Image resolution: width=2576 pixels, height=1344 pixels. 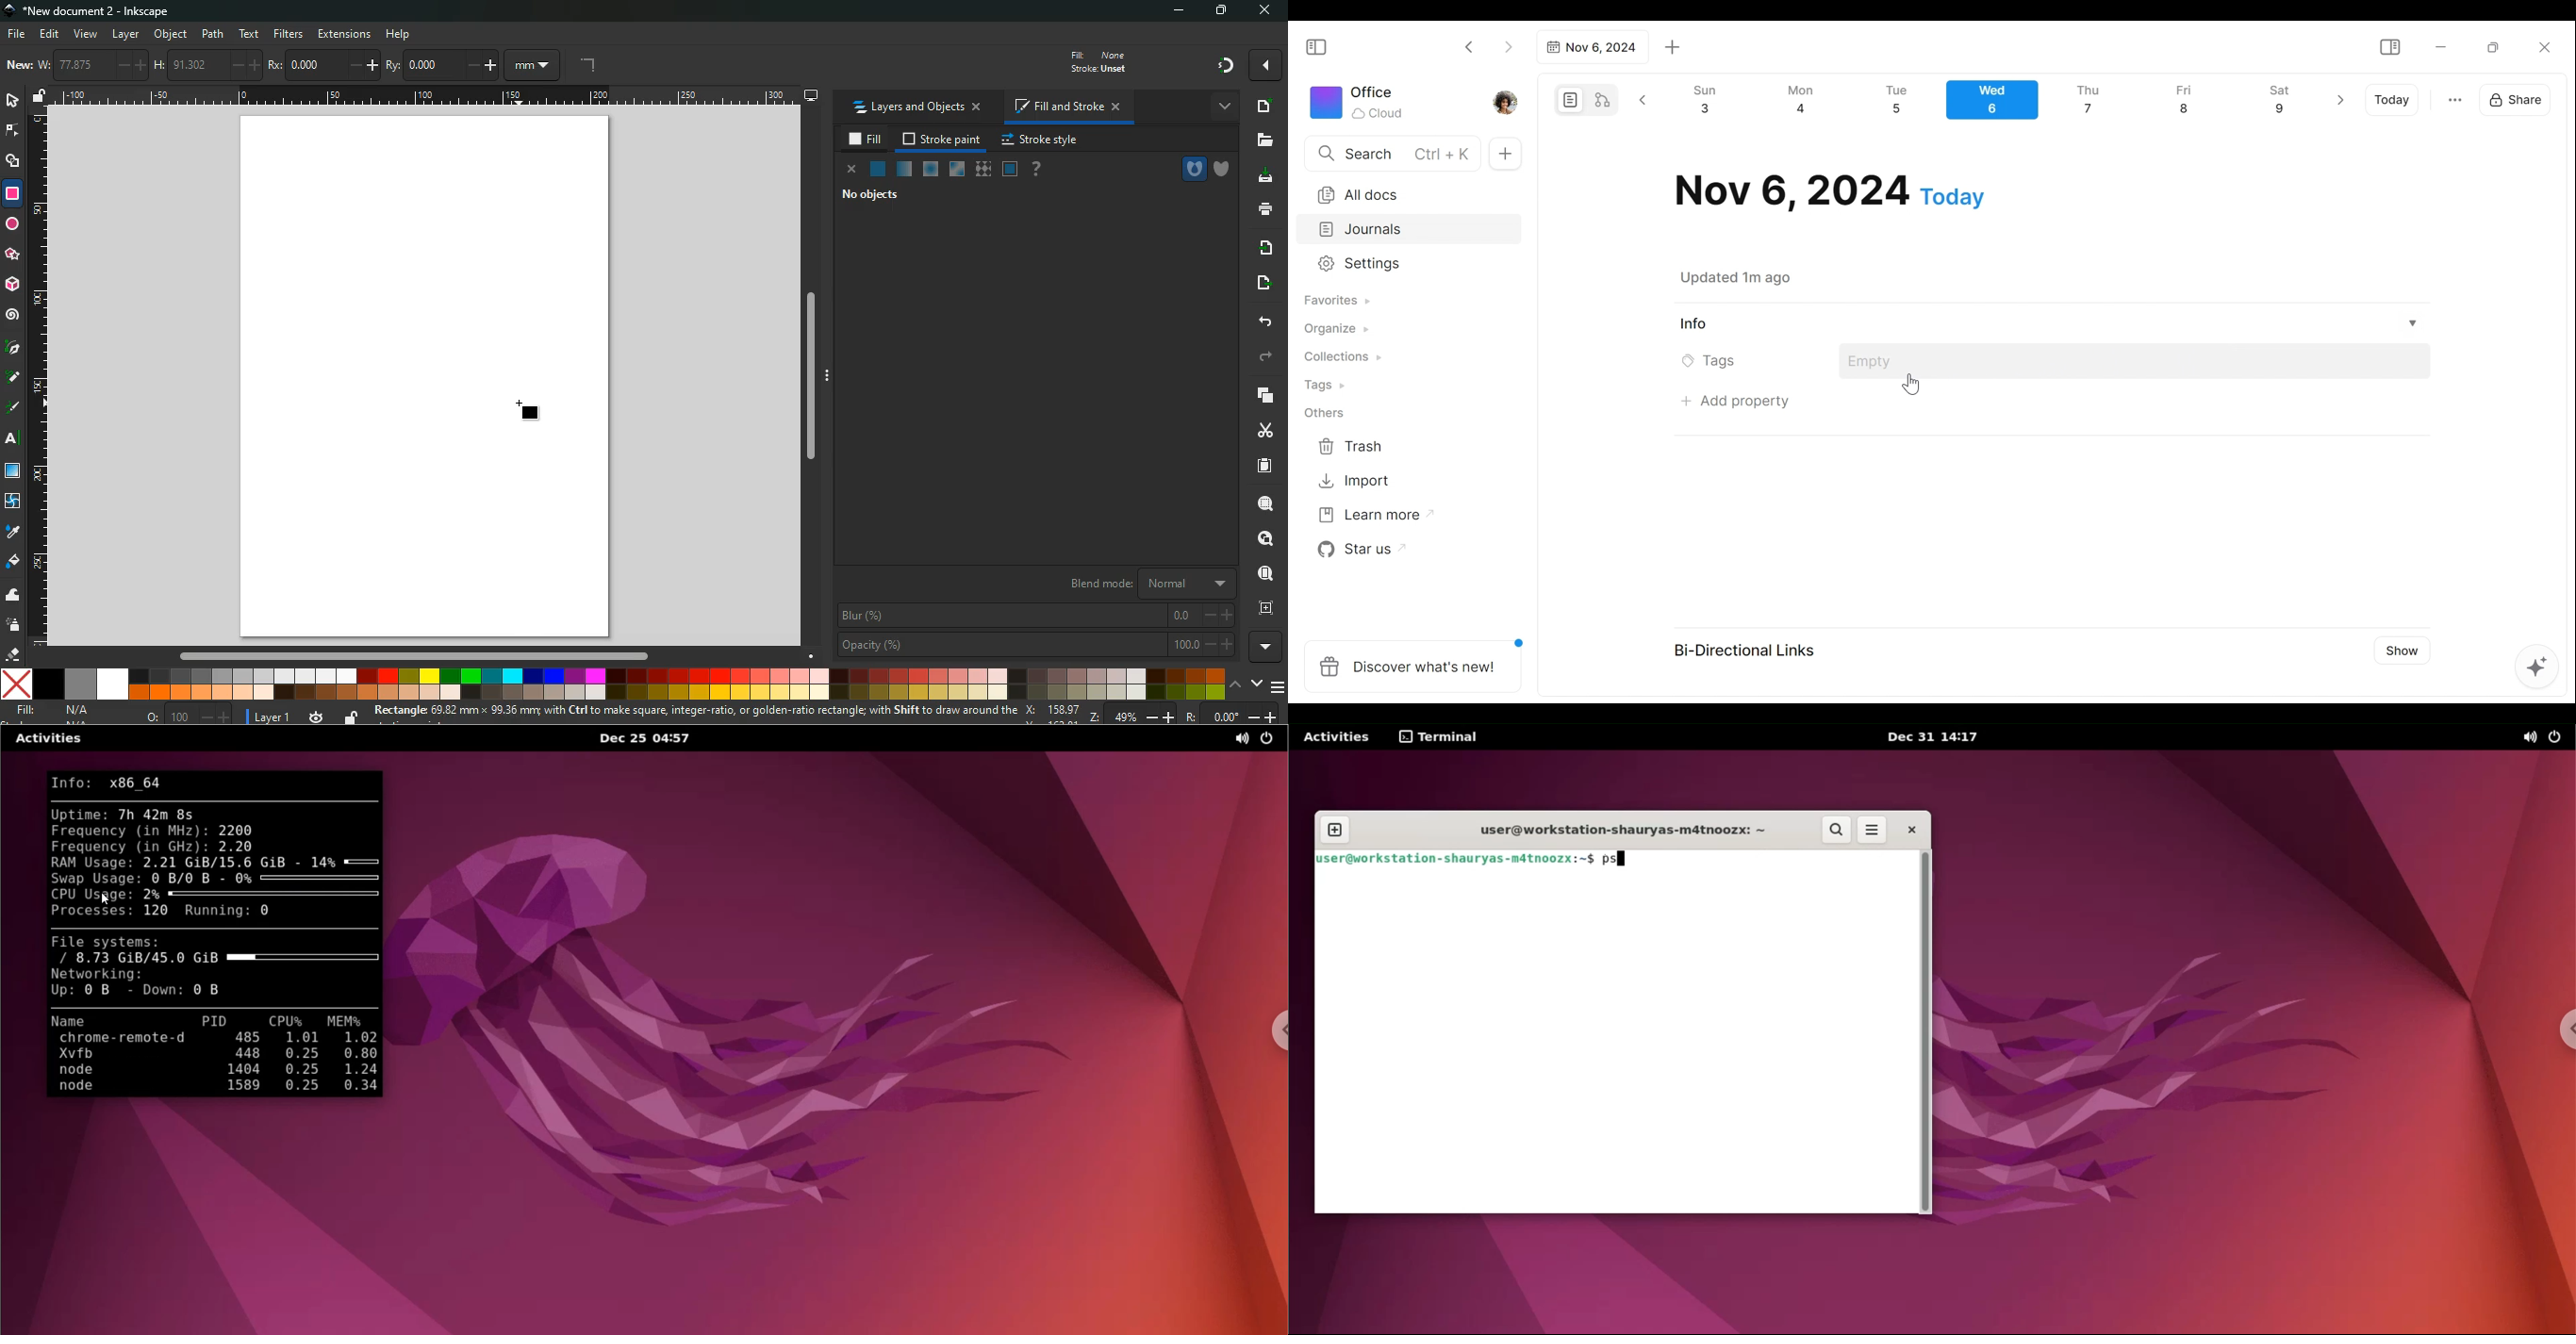 What do you see at coordinates (1352, 447) in the screenshot?
I see `Trash` at bounding box center [1352, 447].